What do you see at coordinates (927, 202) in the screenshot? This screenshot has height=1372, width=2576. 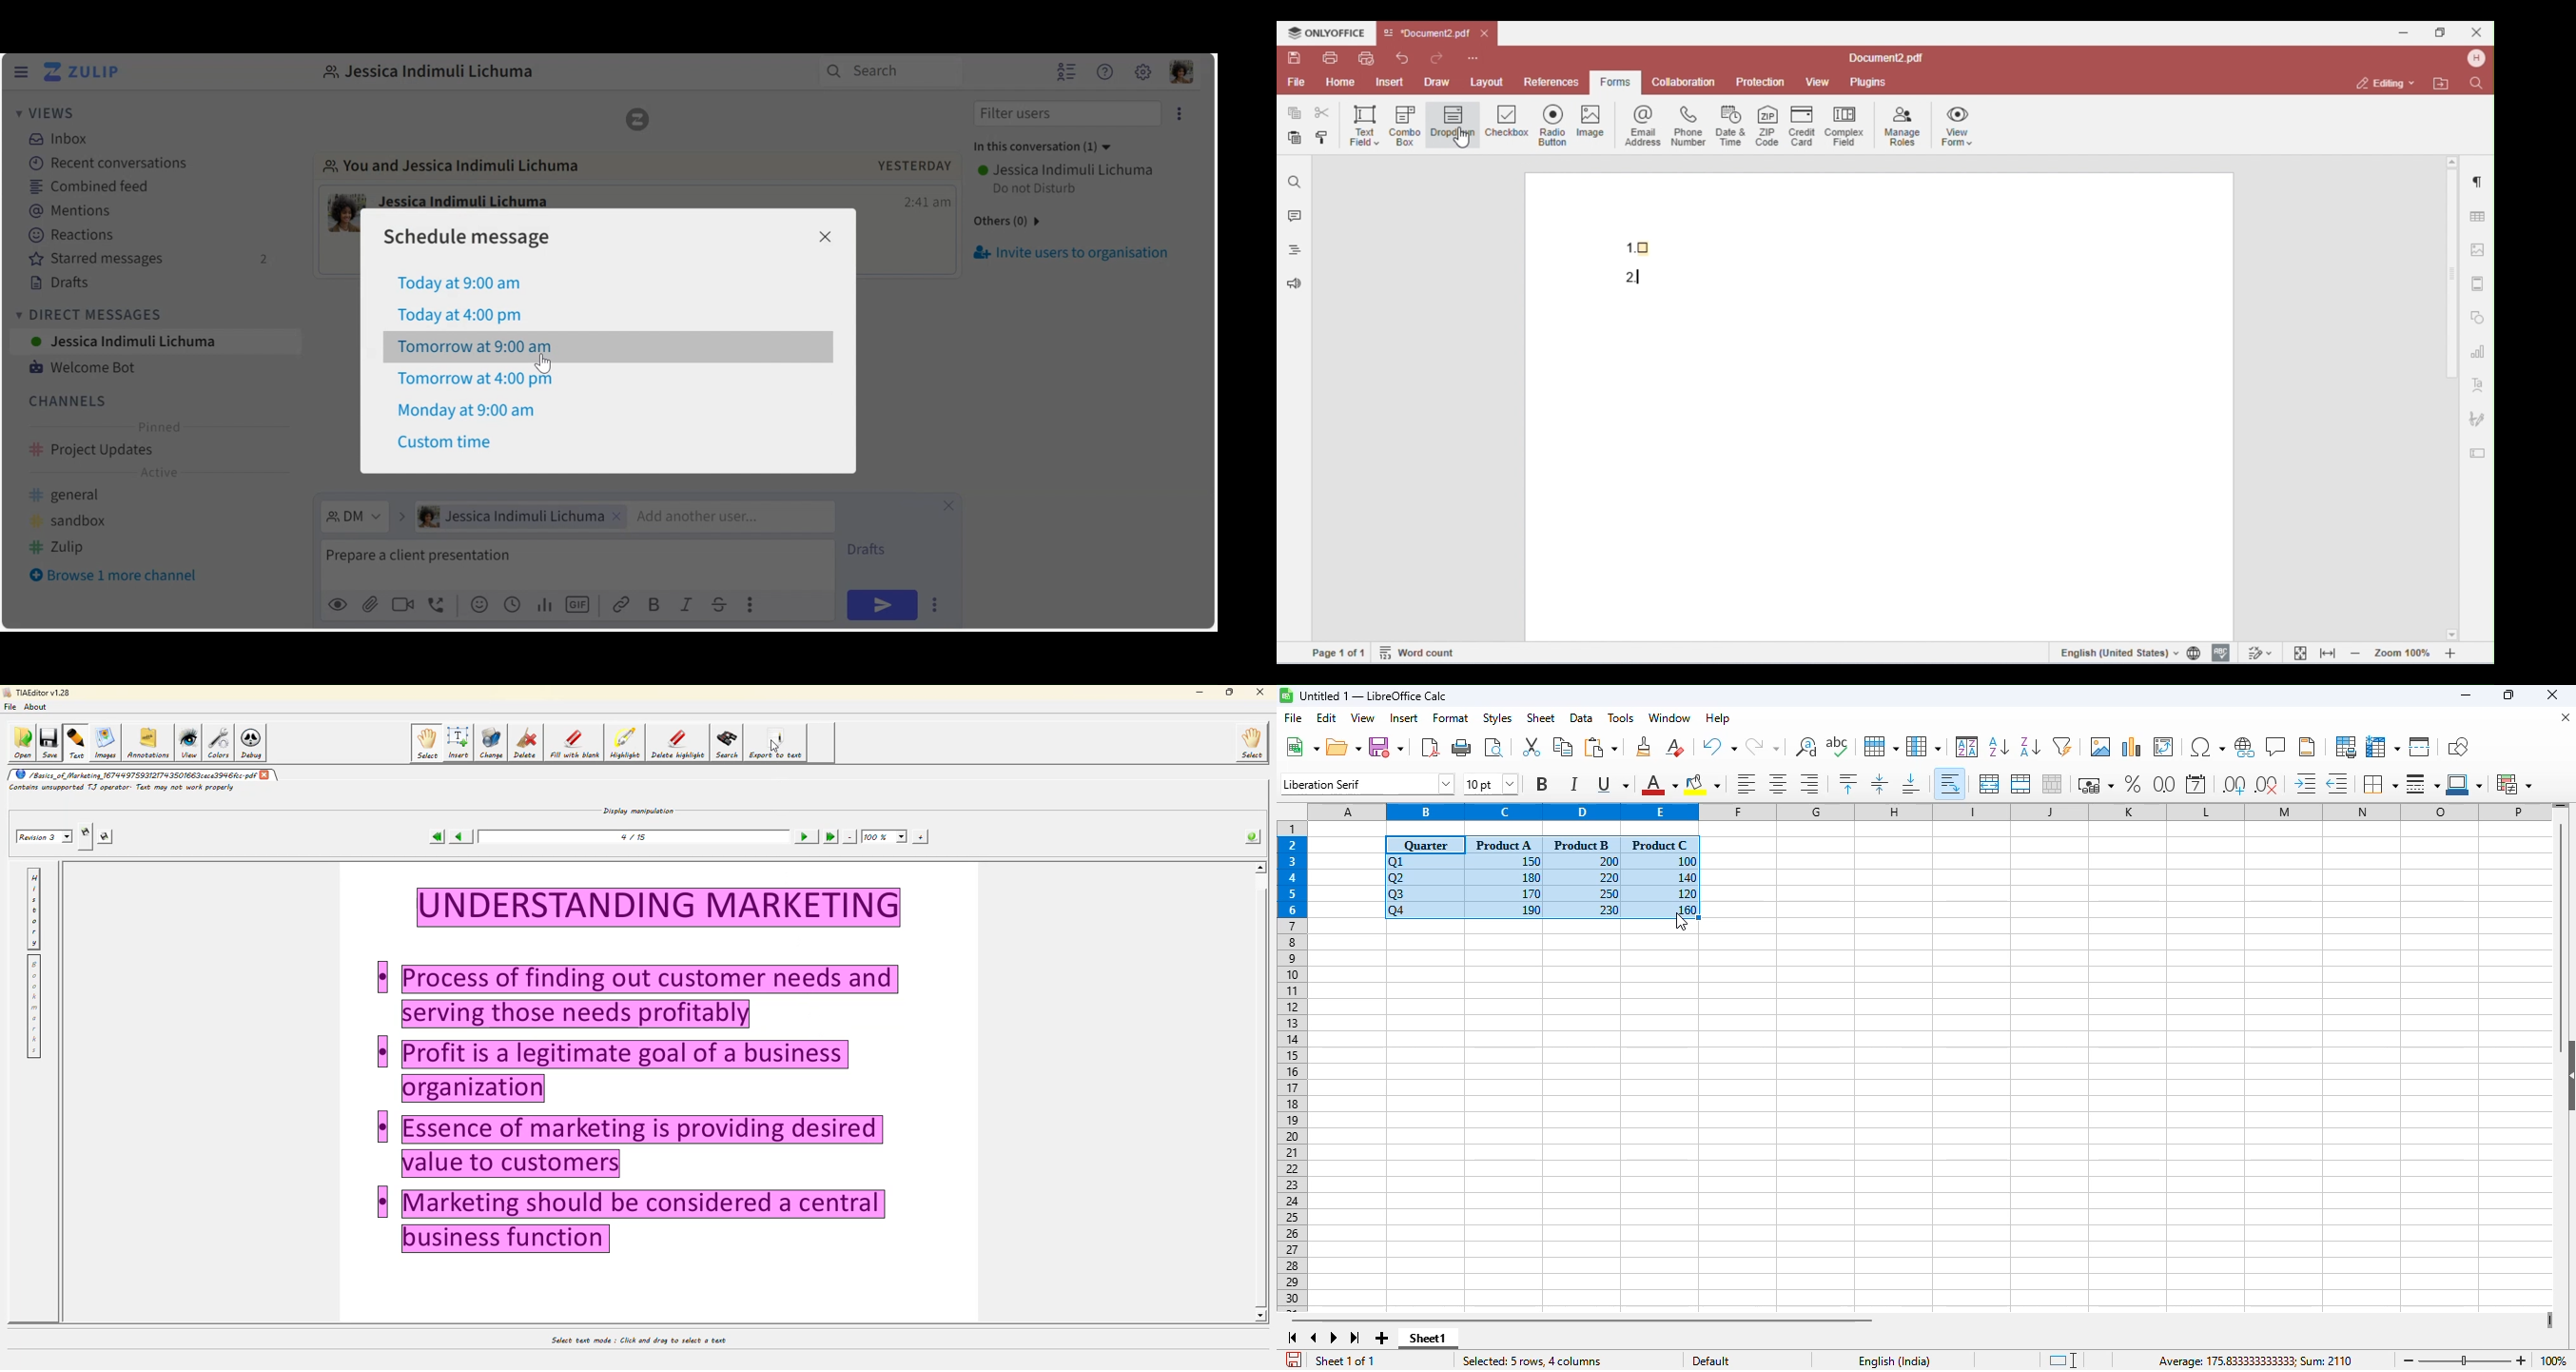 I see `Time message sent` at bounding box center [927, 202].